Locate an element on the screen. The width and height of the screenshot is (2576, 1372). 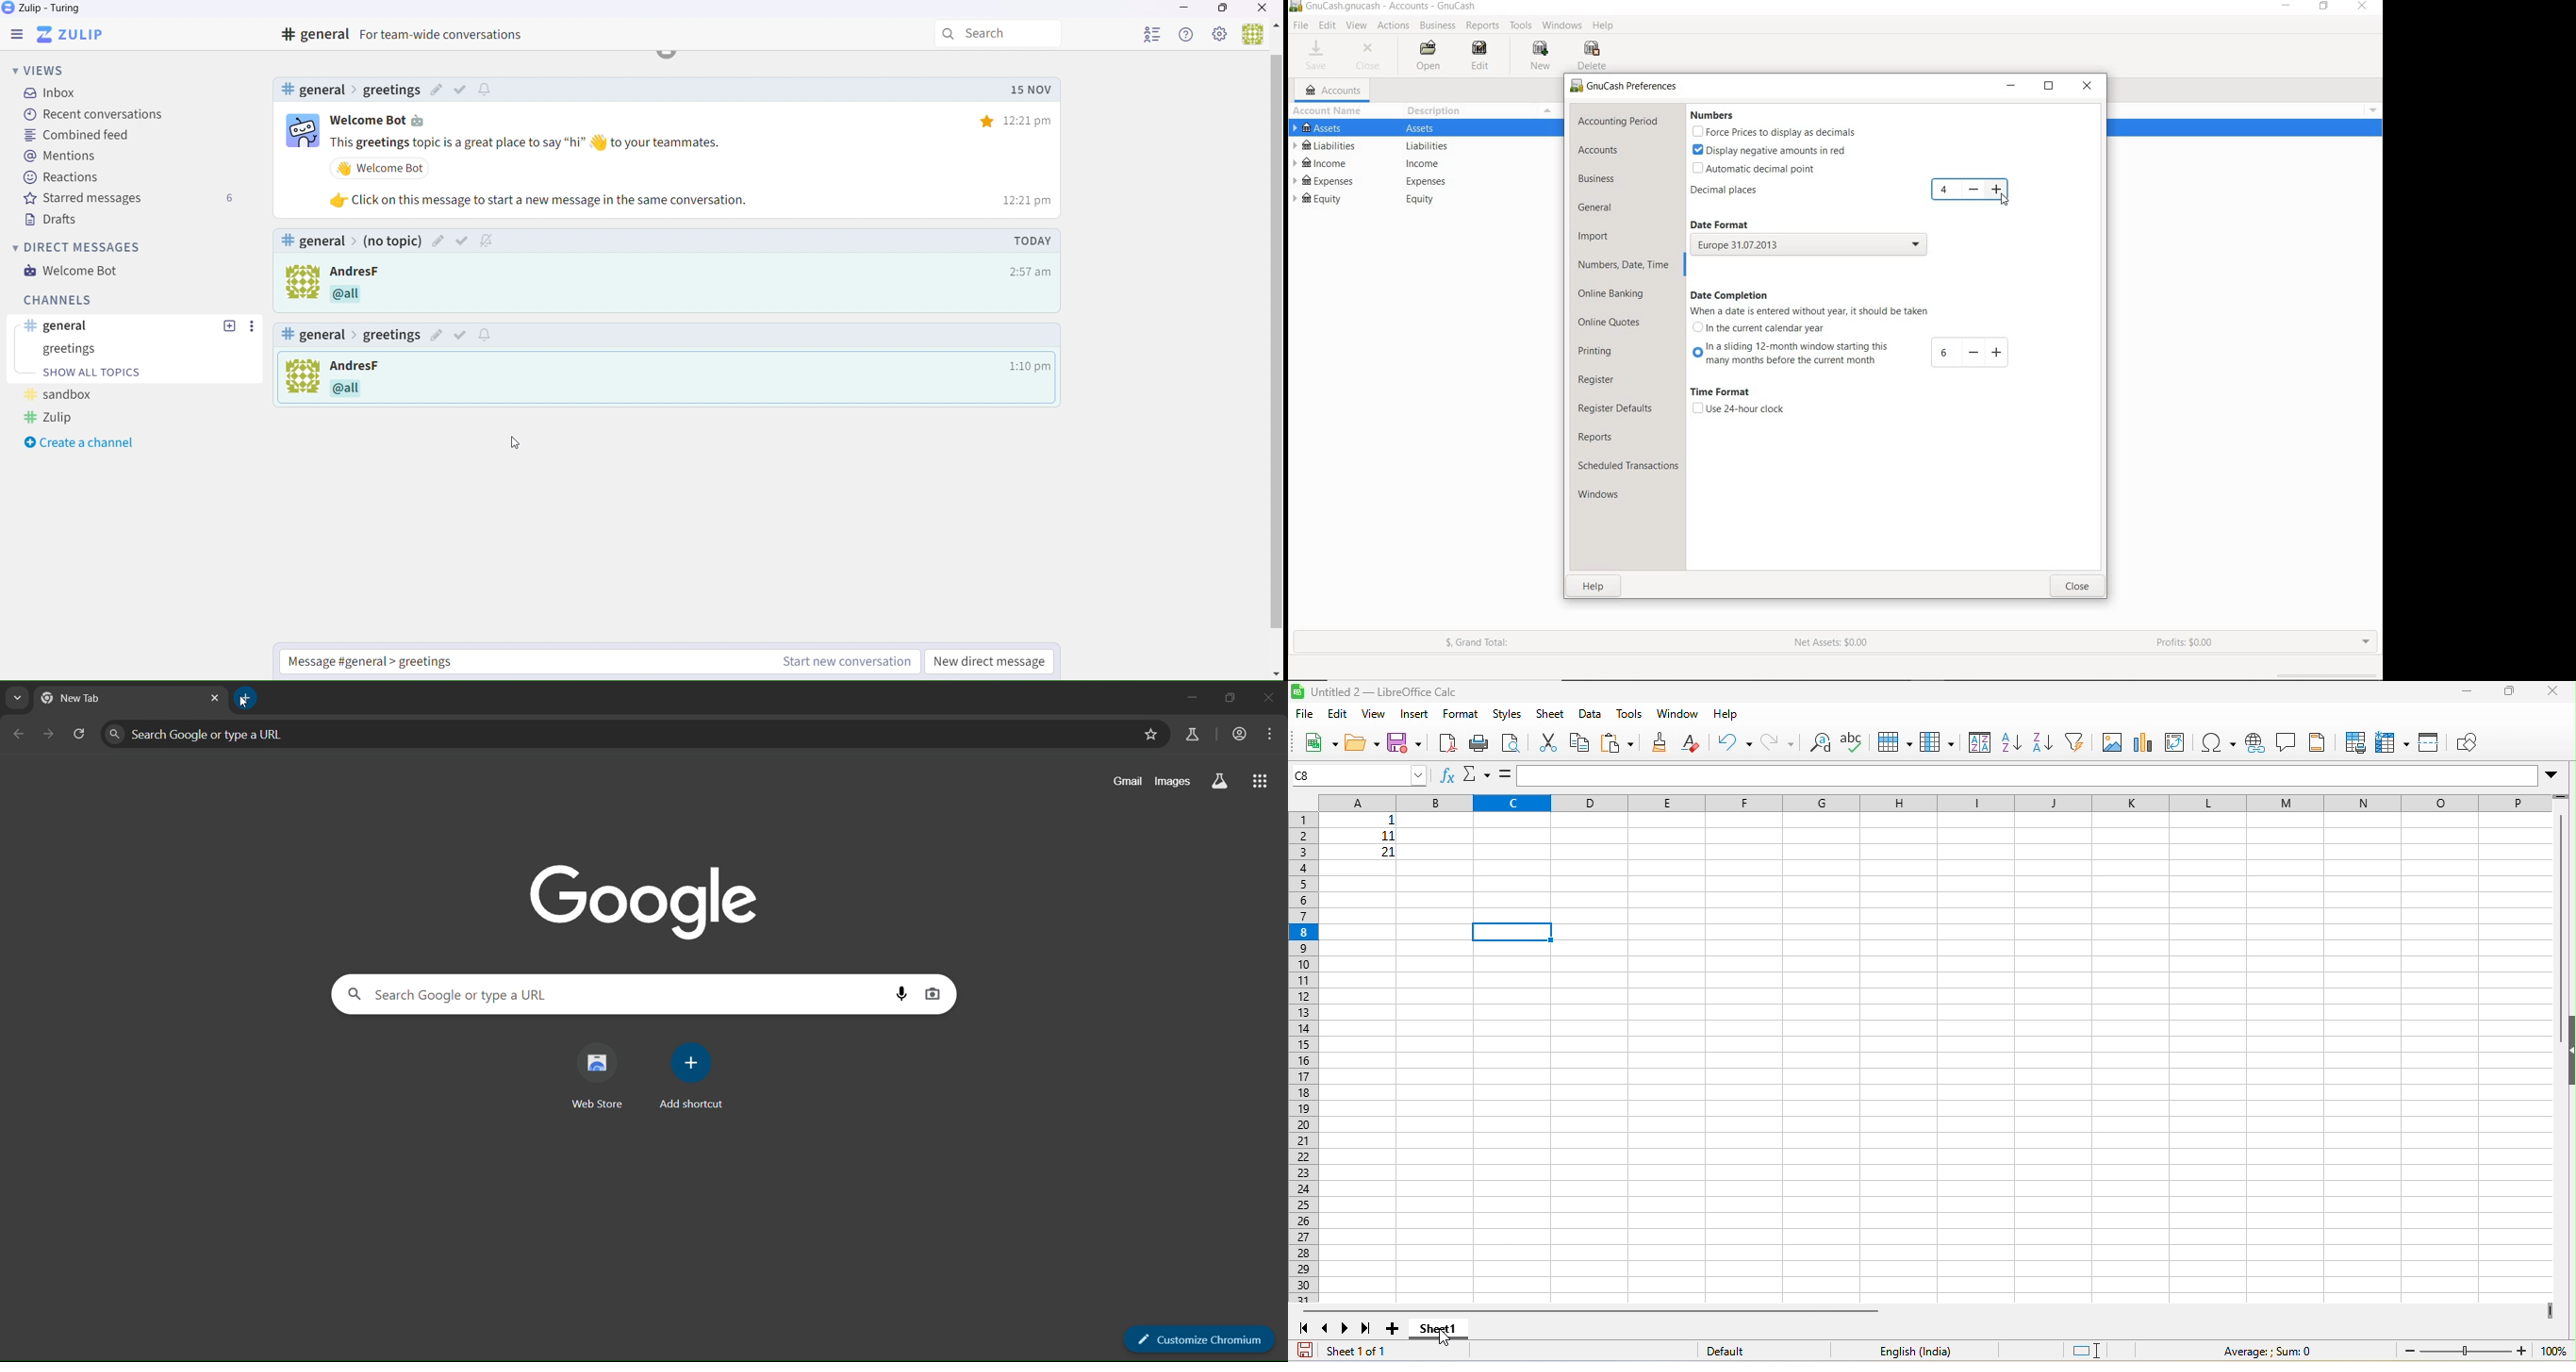
formula bar is located at coordinates (2039, 776).